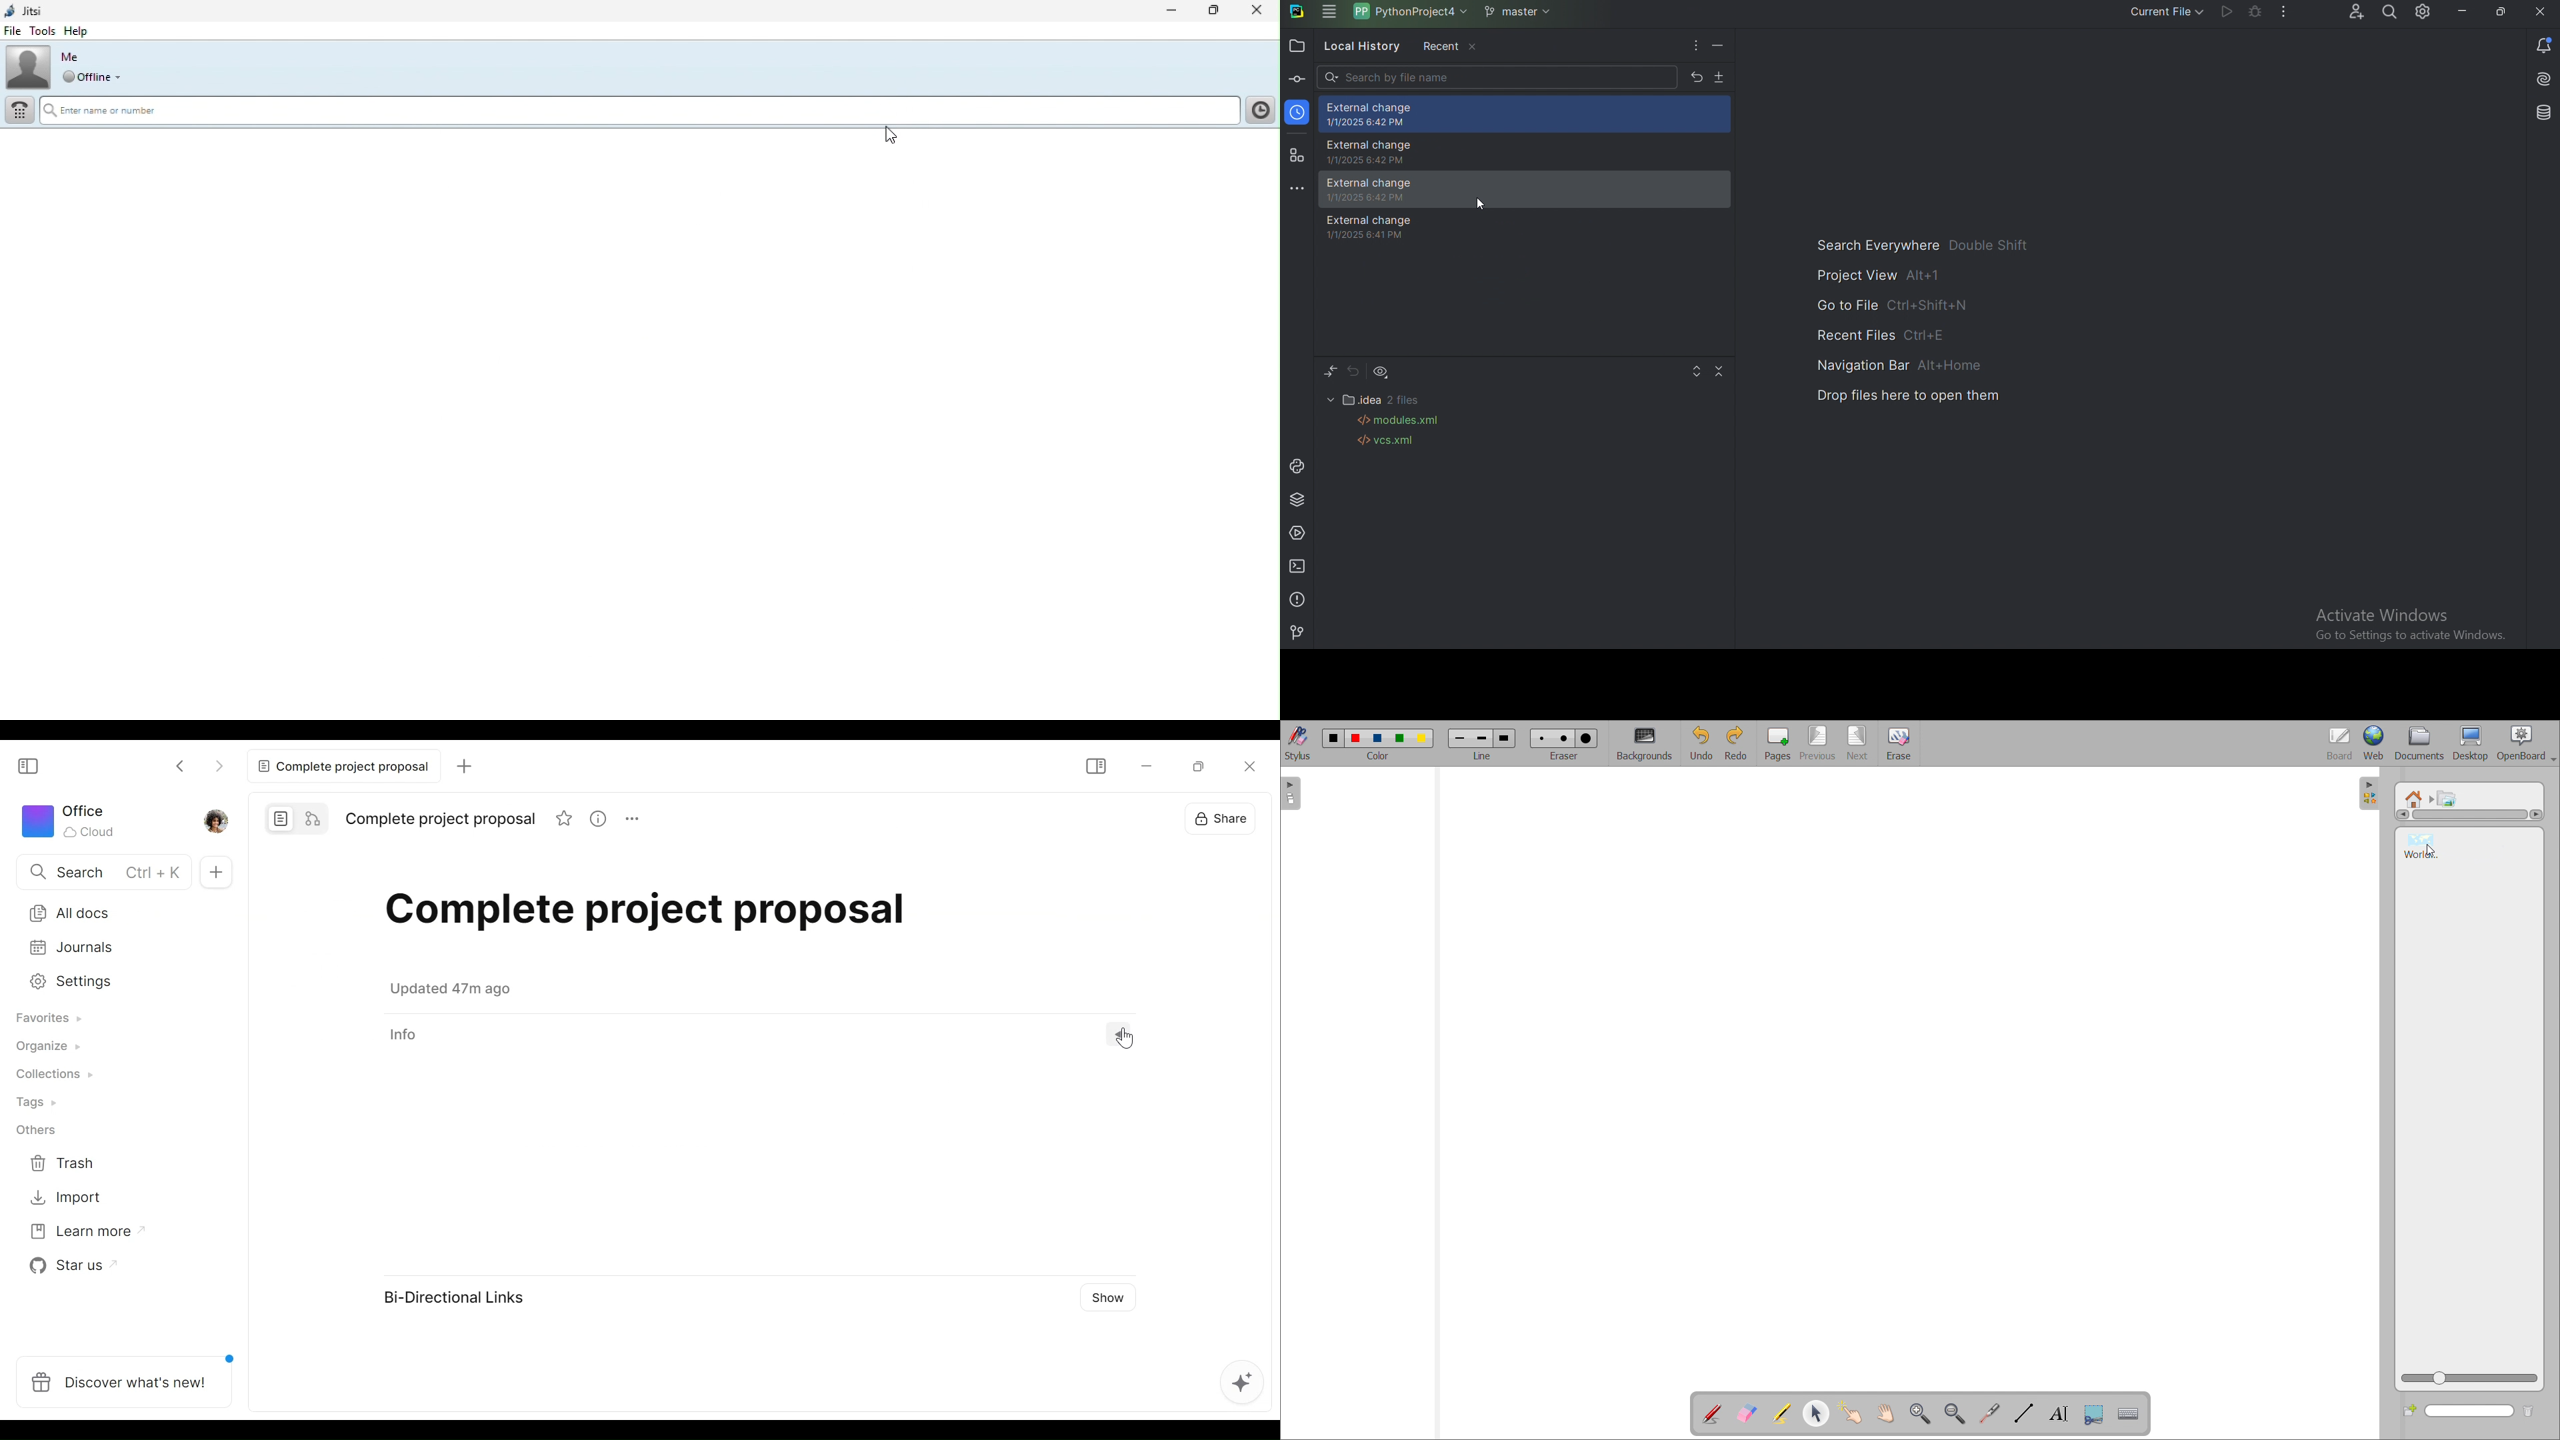  Describe the element at coordinates (1778, 743) in the screenshot. I see `pages` at that location.